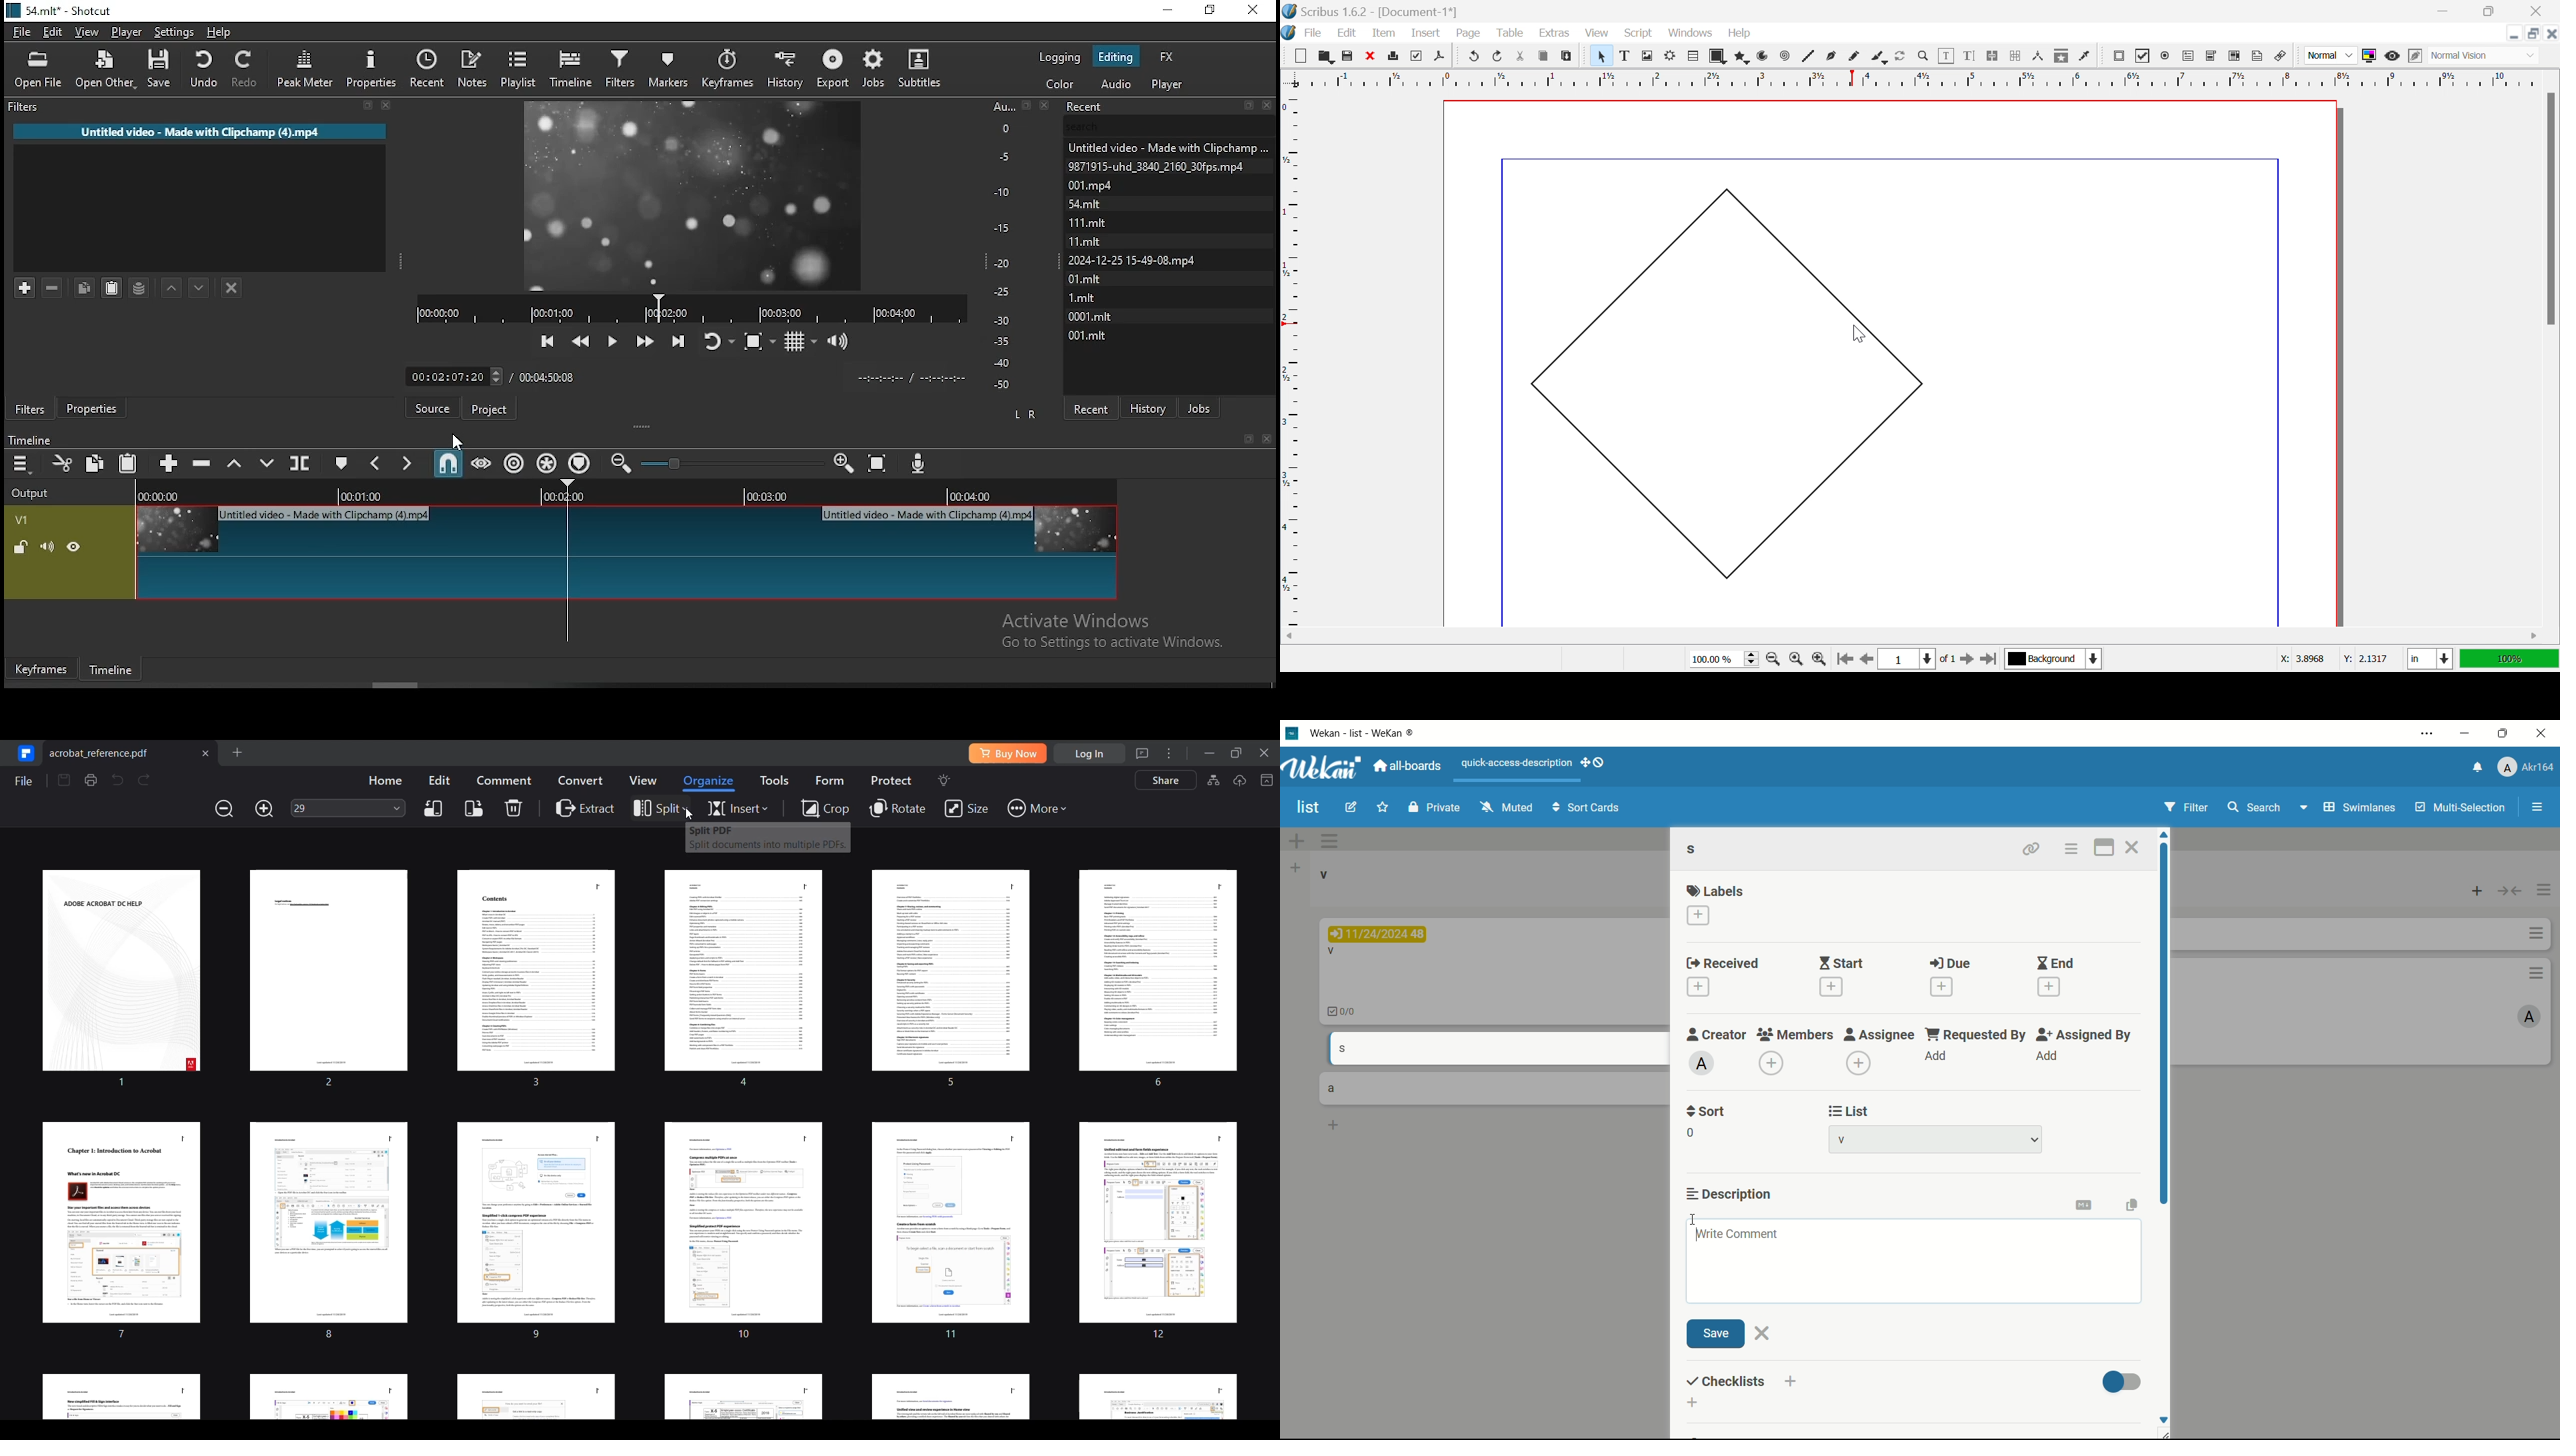 The height and width of the screenshot is (1456, 2576). What do you see at coordinates (580, 462) in the screenshot?
I see `ripple markers` at bounding box center [580, 462].